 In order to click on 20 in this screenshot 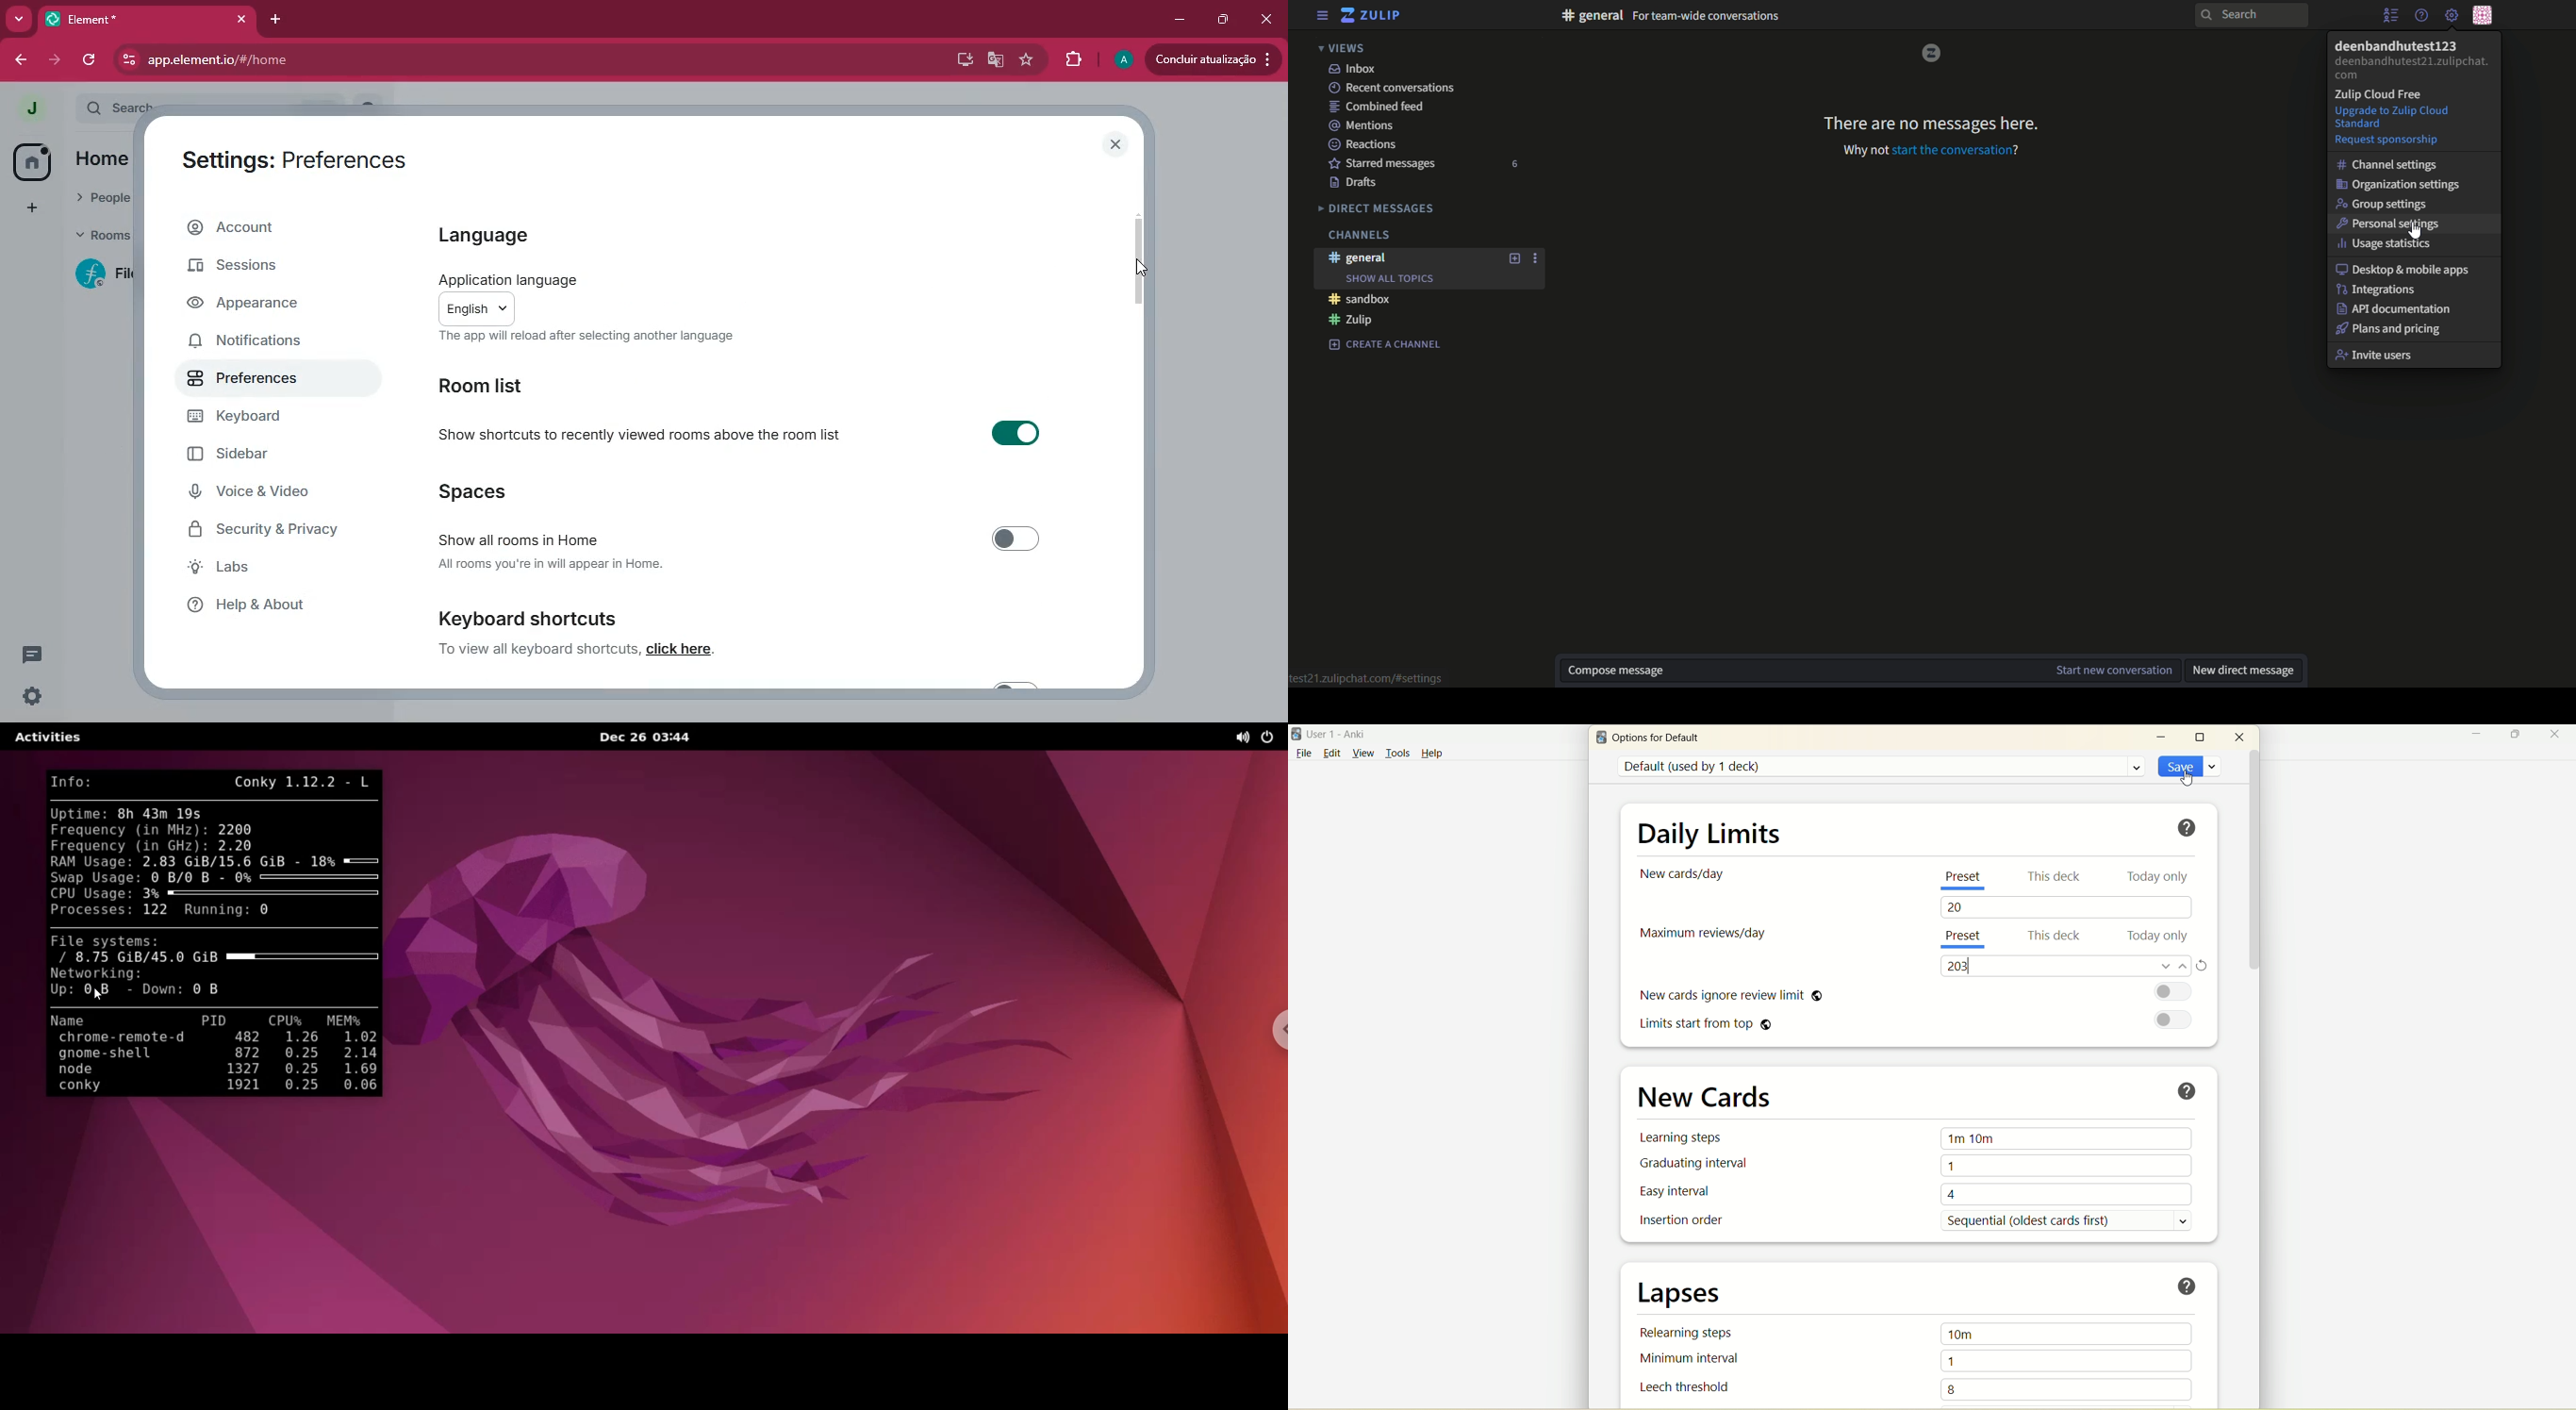, I will do `click(1957, 910)`.